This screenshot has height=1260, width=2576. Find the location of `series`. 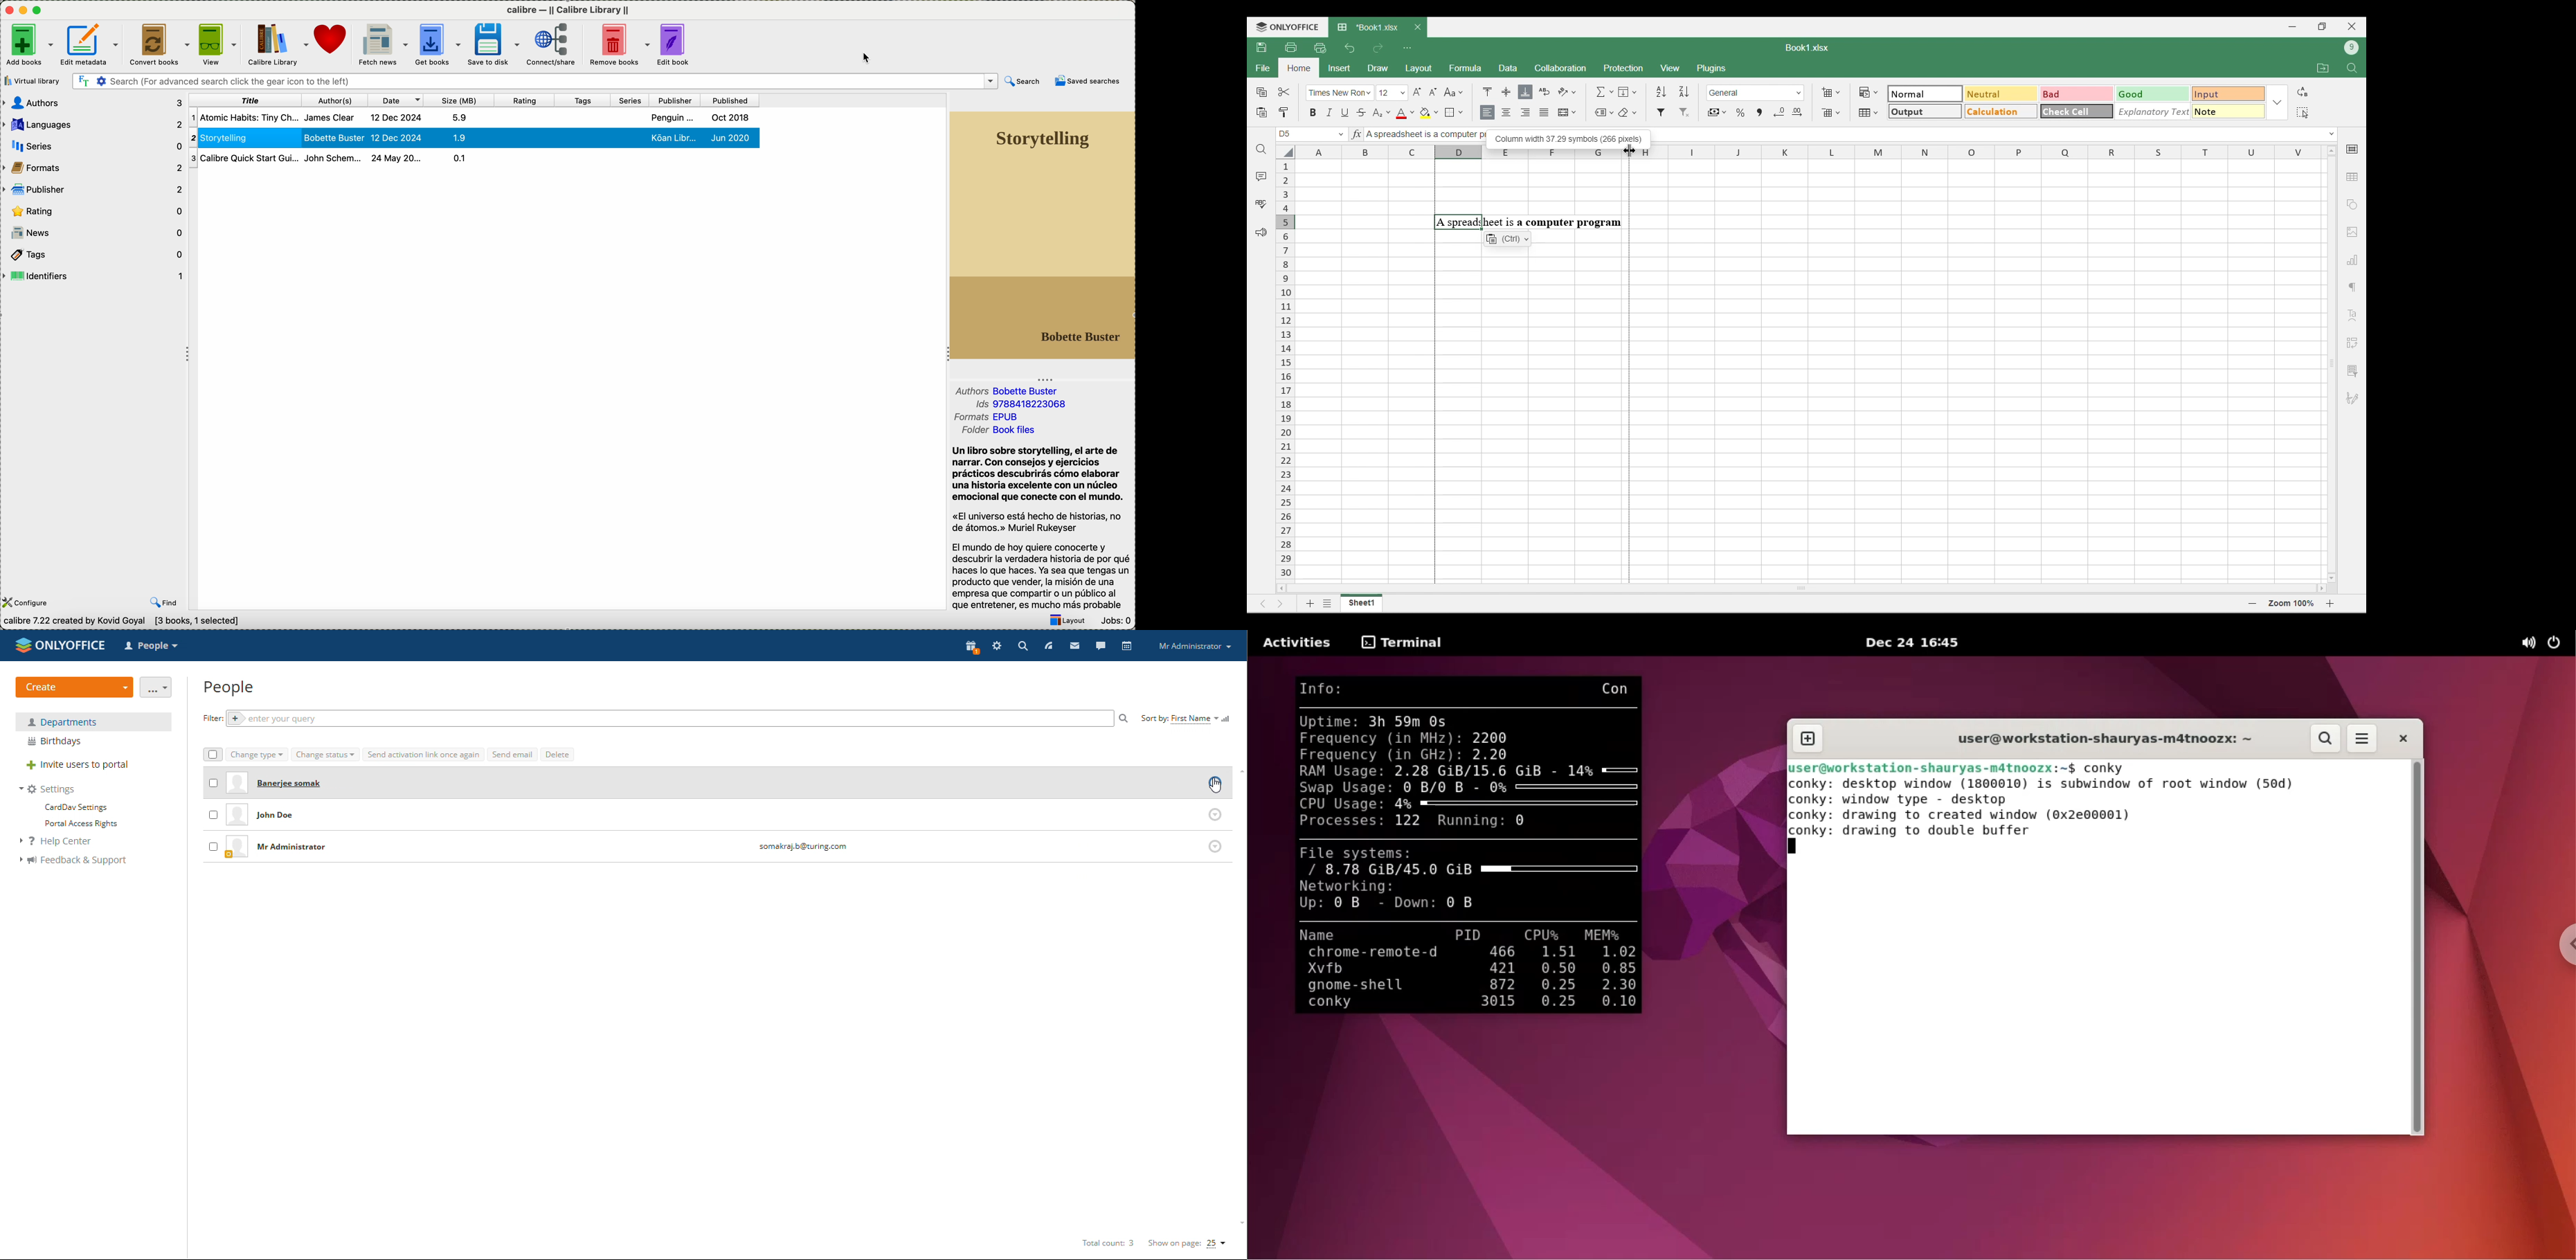

series is located at coordinates (632, 101).